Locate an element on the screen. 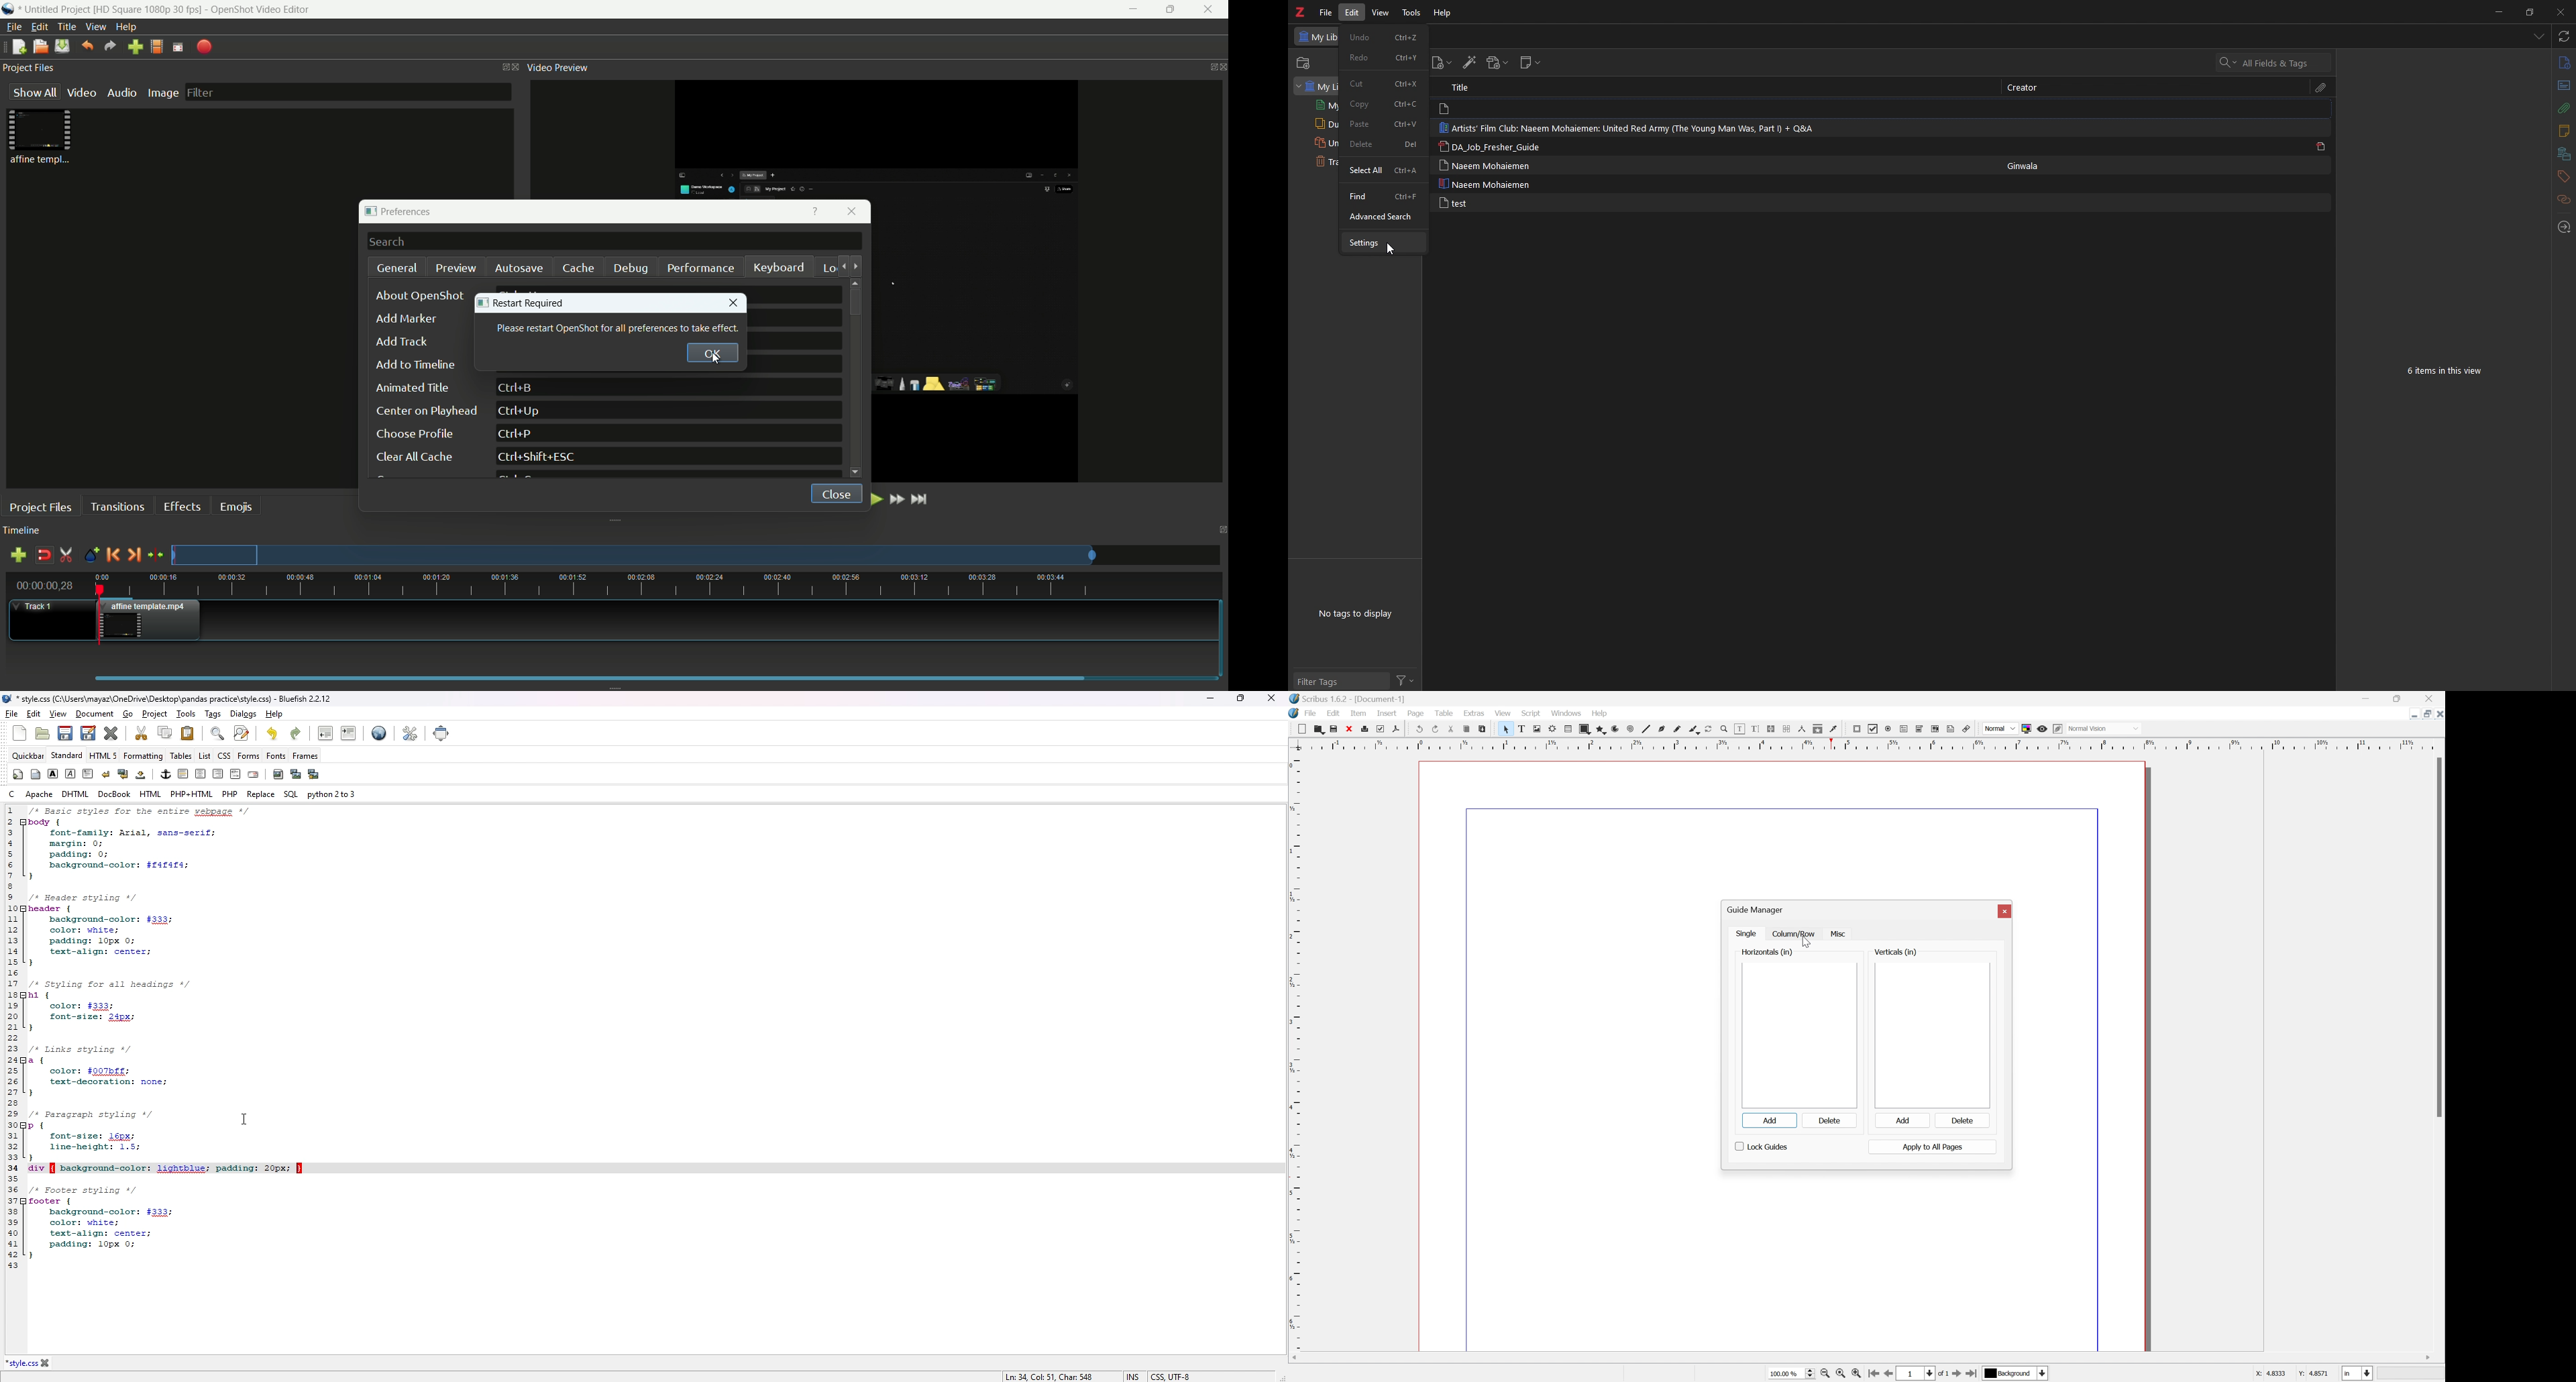  keyboard shortcut is located at coordinates (514, 434).